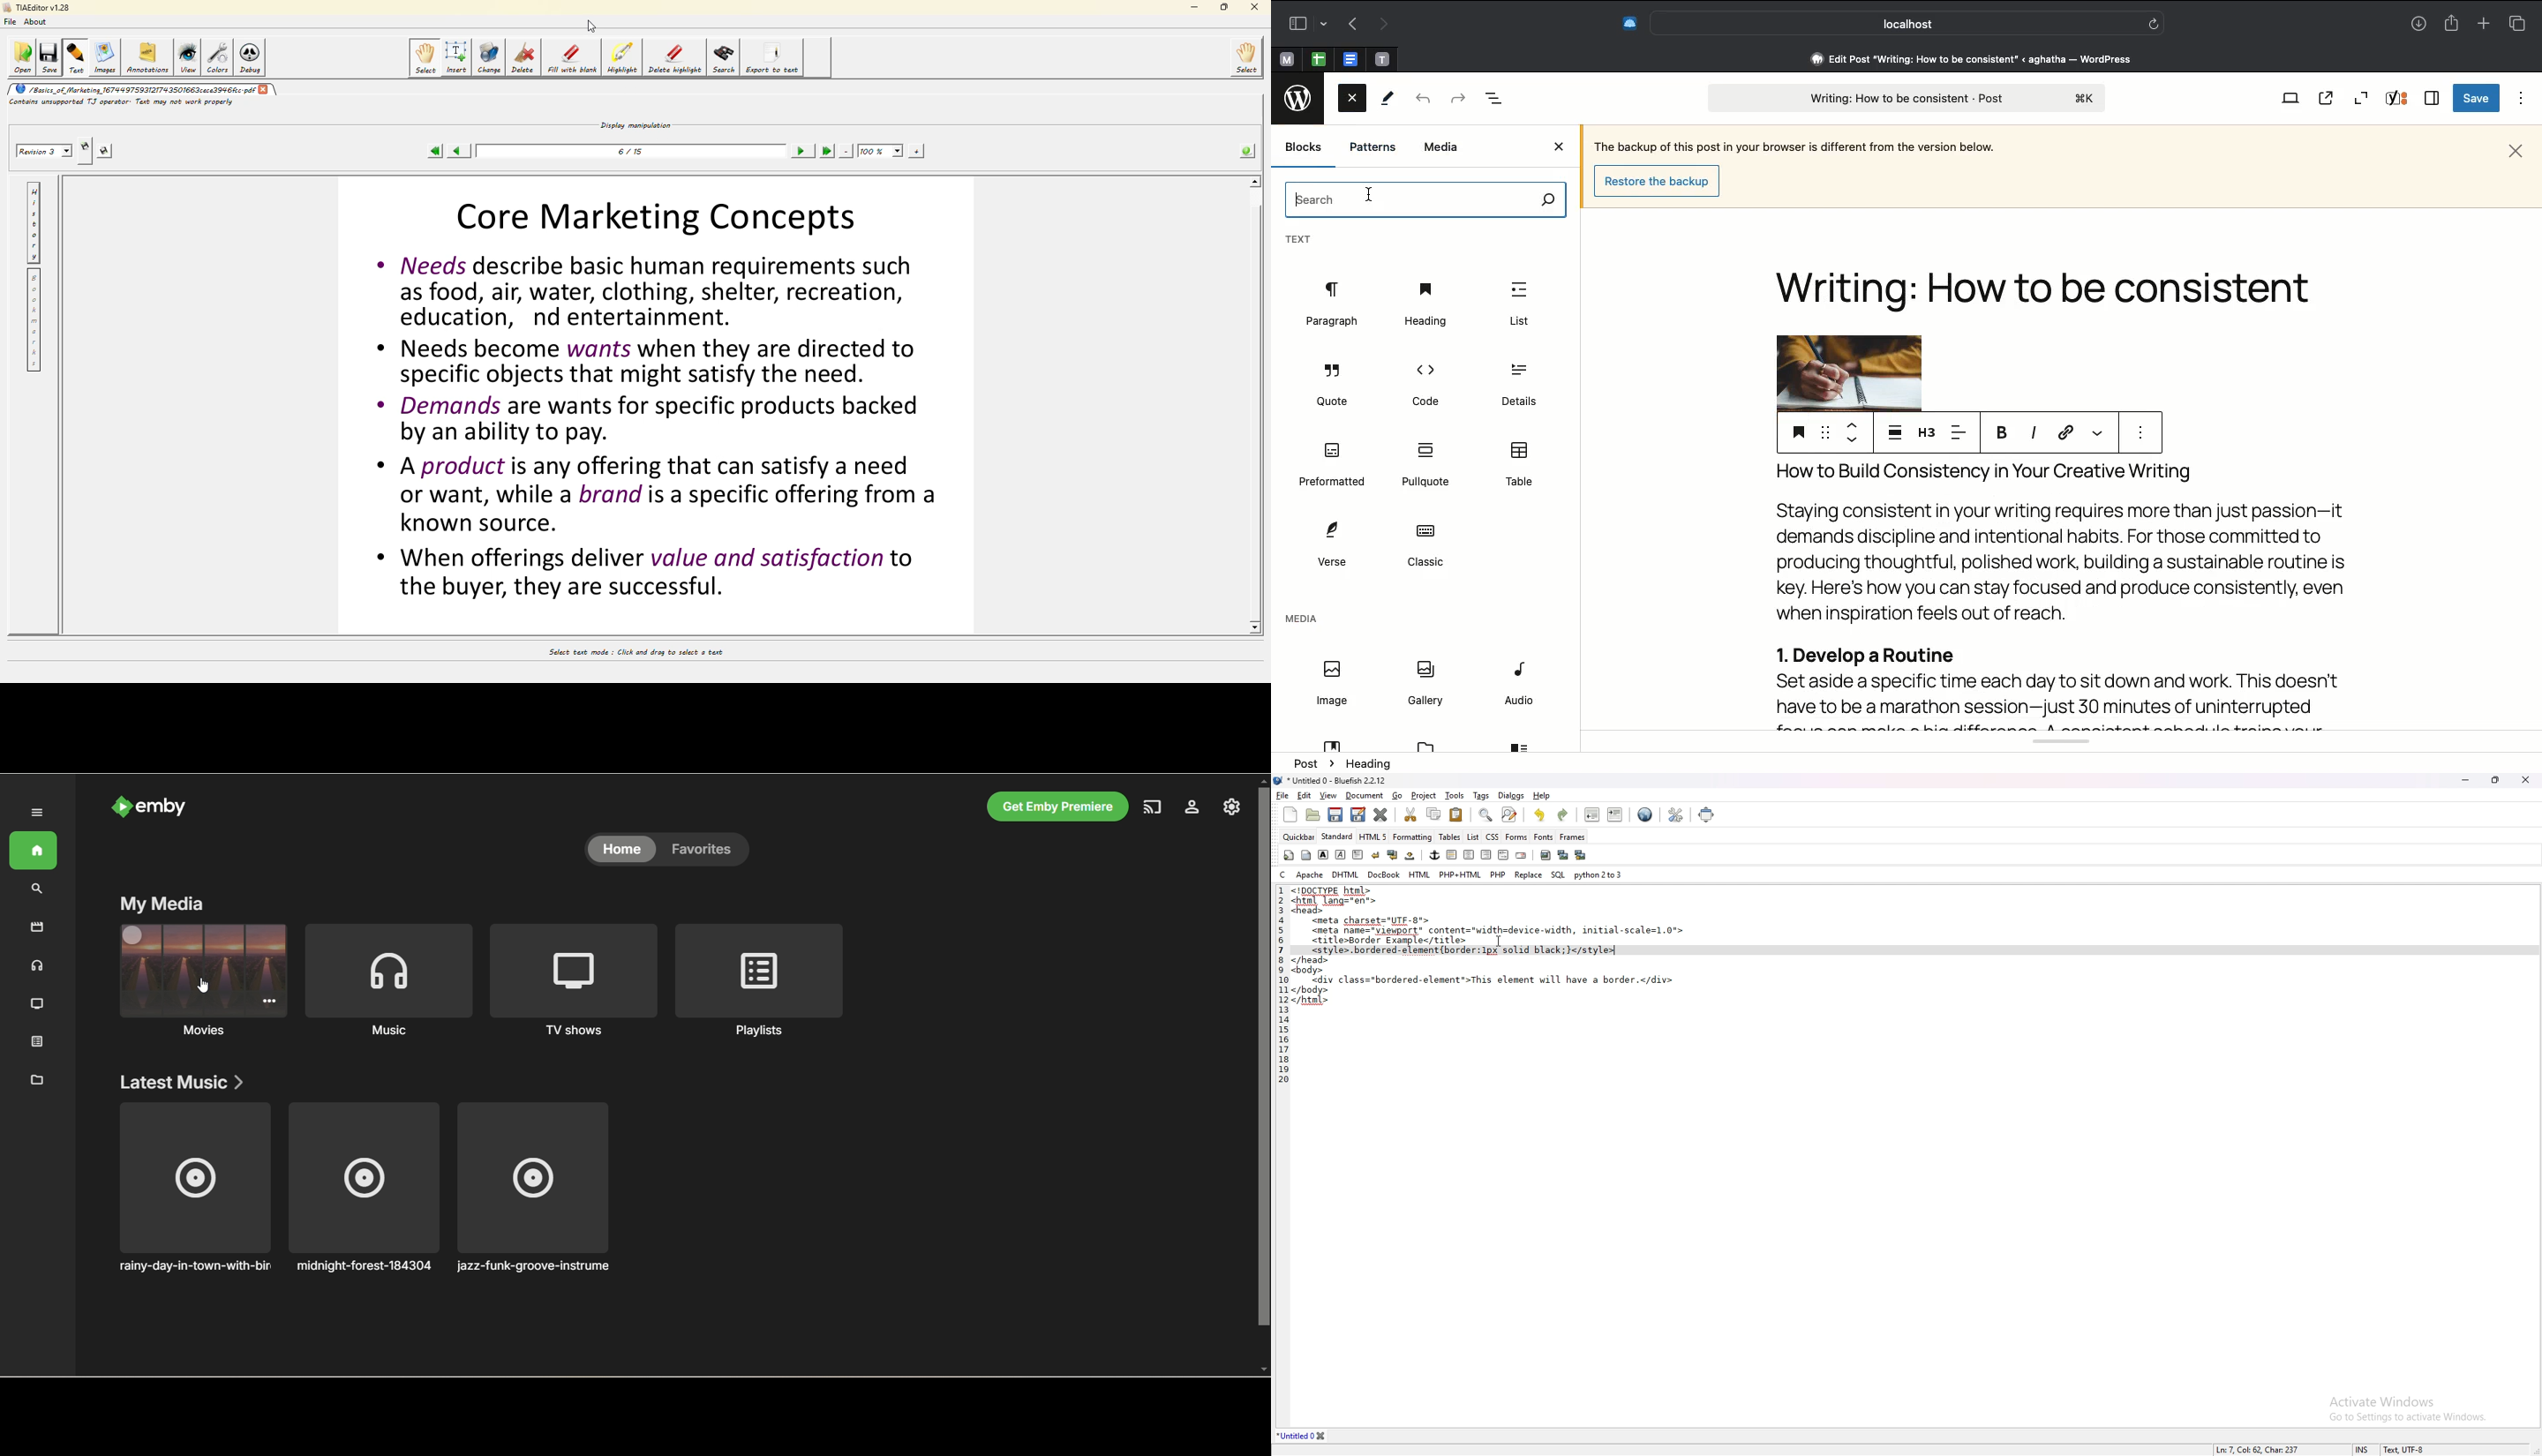 This screenshot has height=1456, width=2548. What do you see at coordinates (1457, 99) in the screenshot?
I see `Forward` at bounding box center [1457, 99].